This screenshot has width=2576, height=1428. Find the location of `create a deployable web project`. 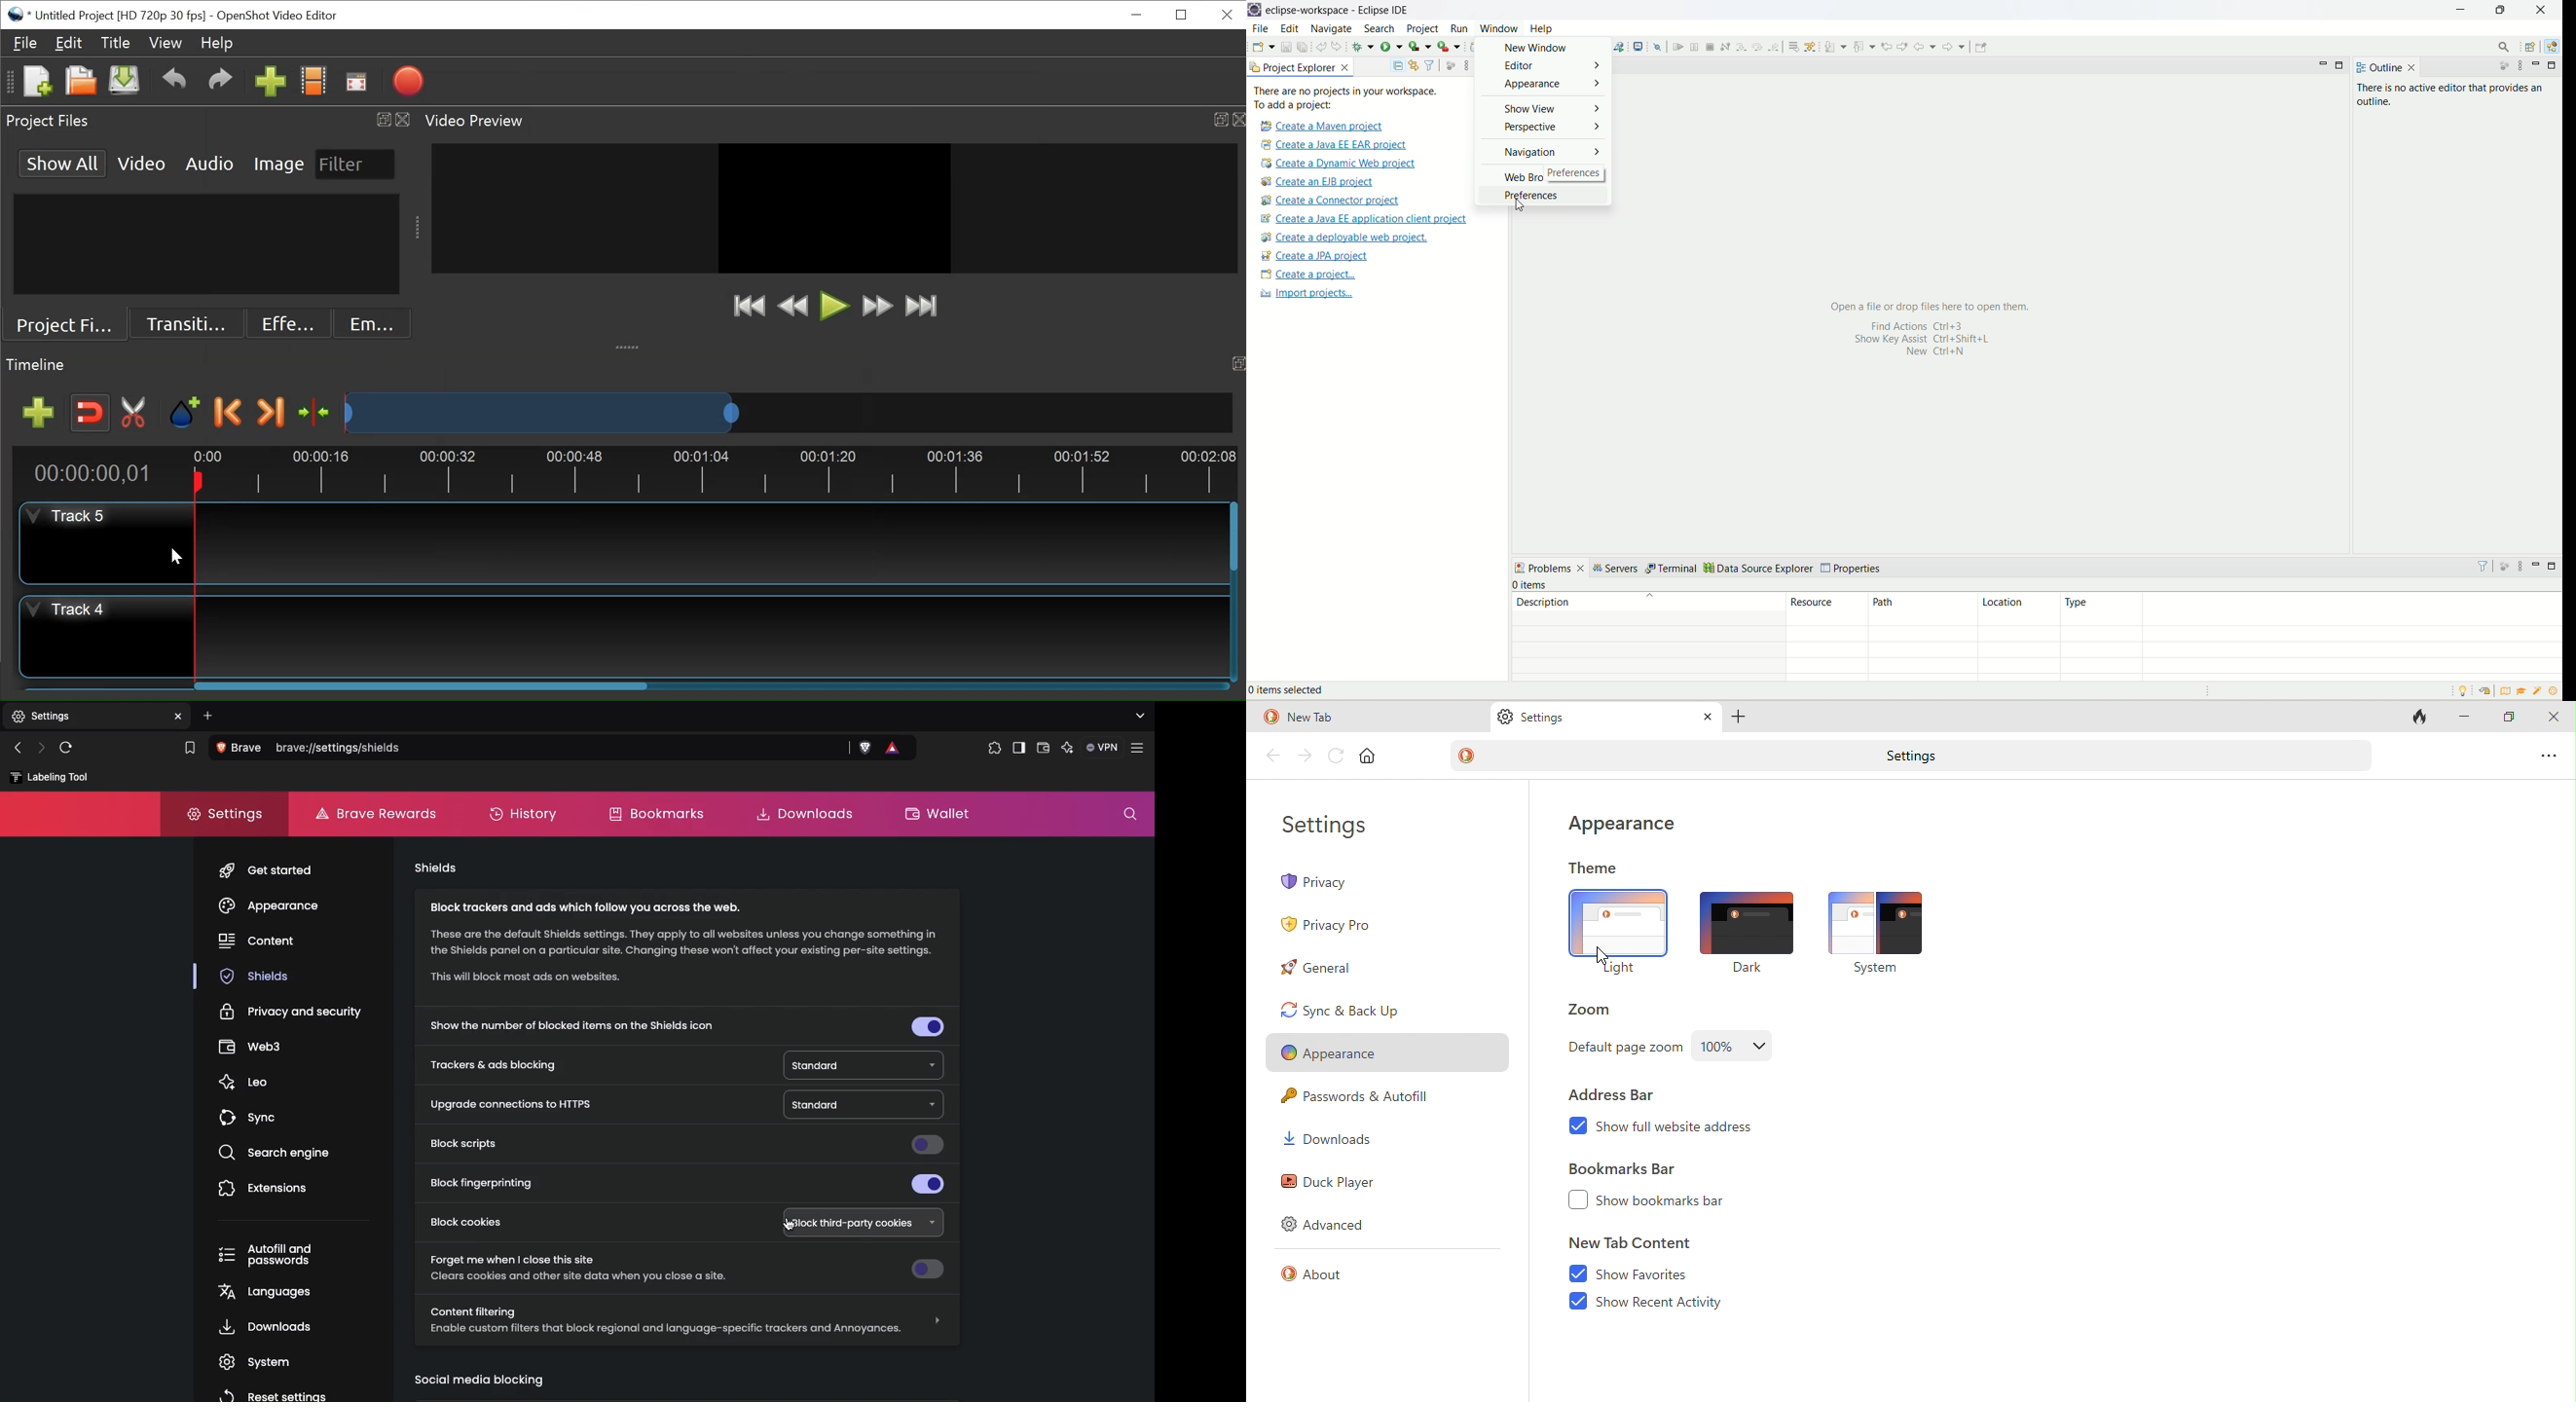

create a deployable web project is located at coordinates (1346, 237).